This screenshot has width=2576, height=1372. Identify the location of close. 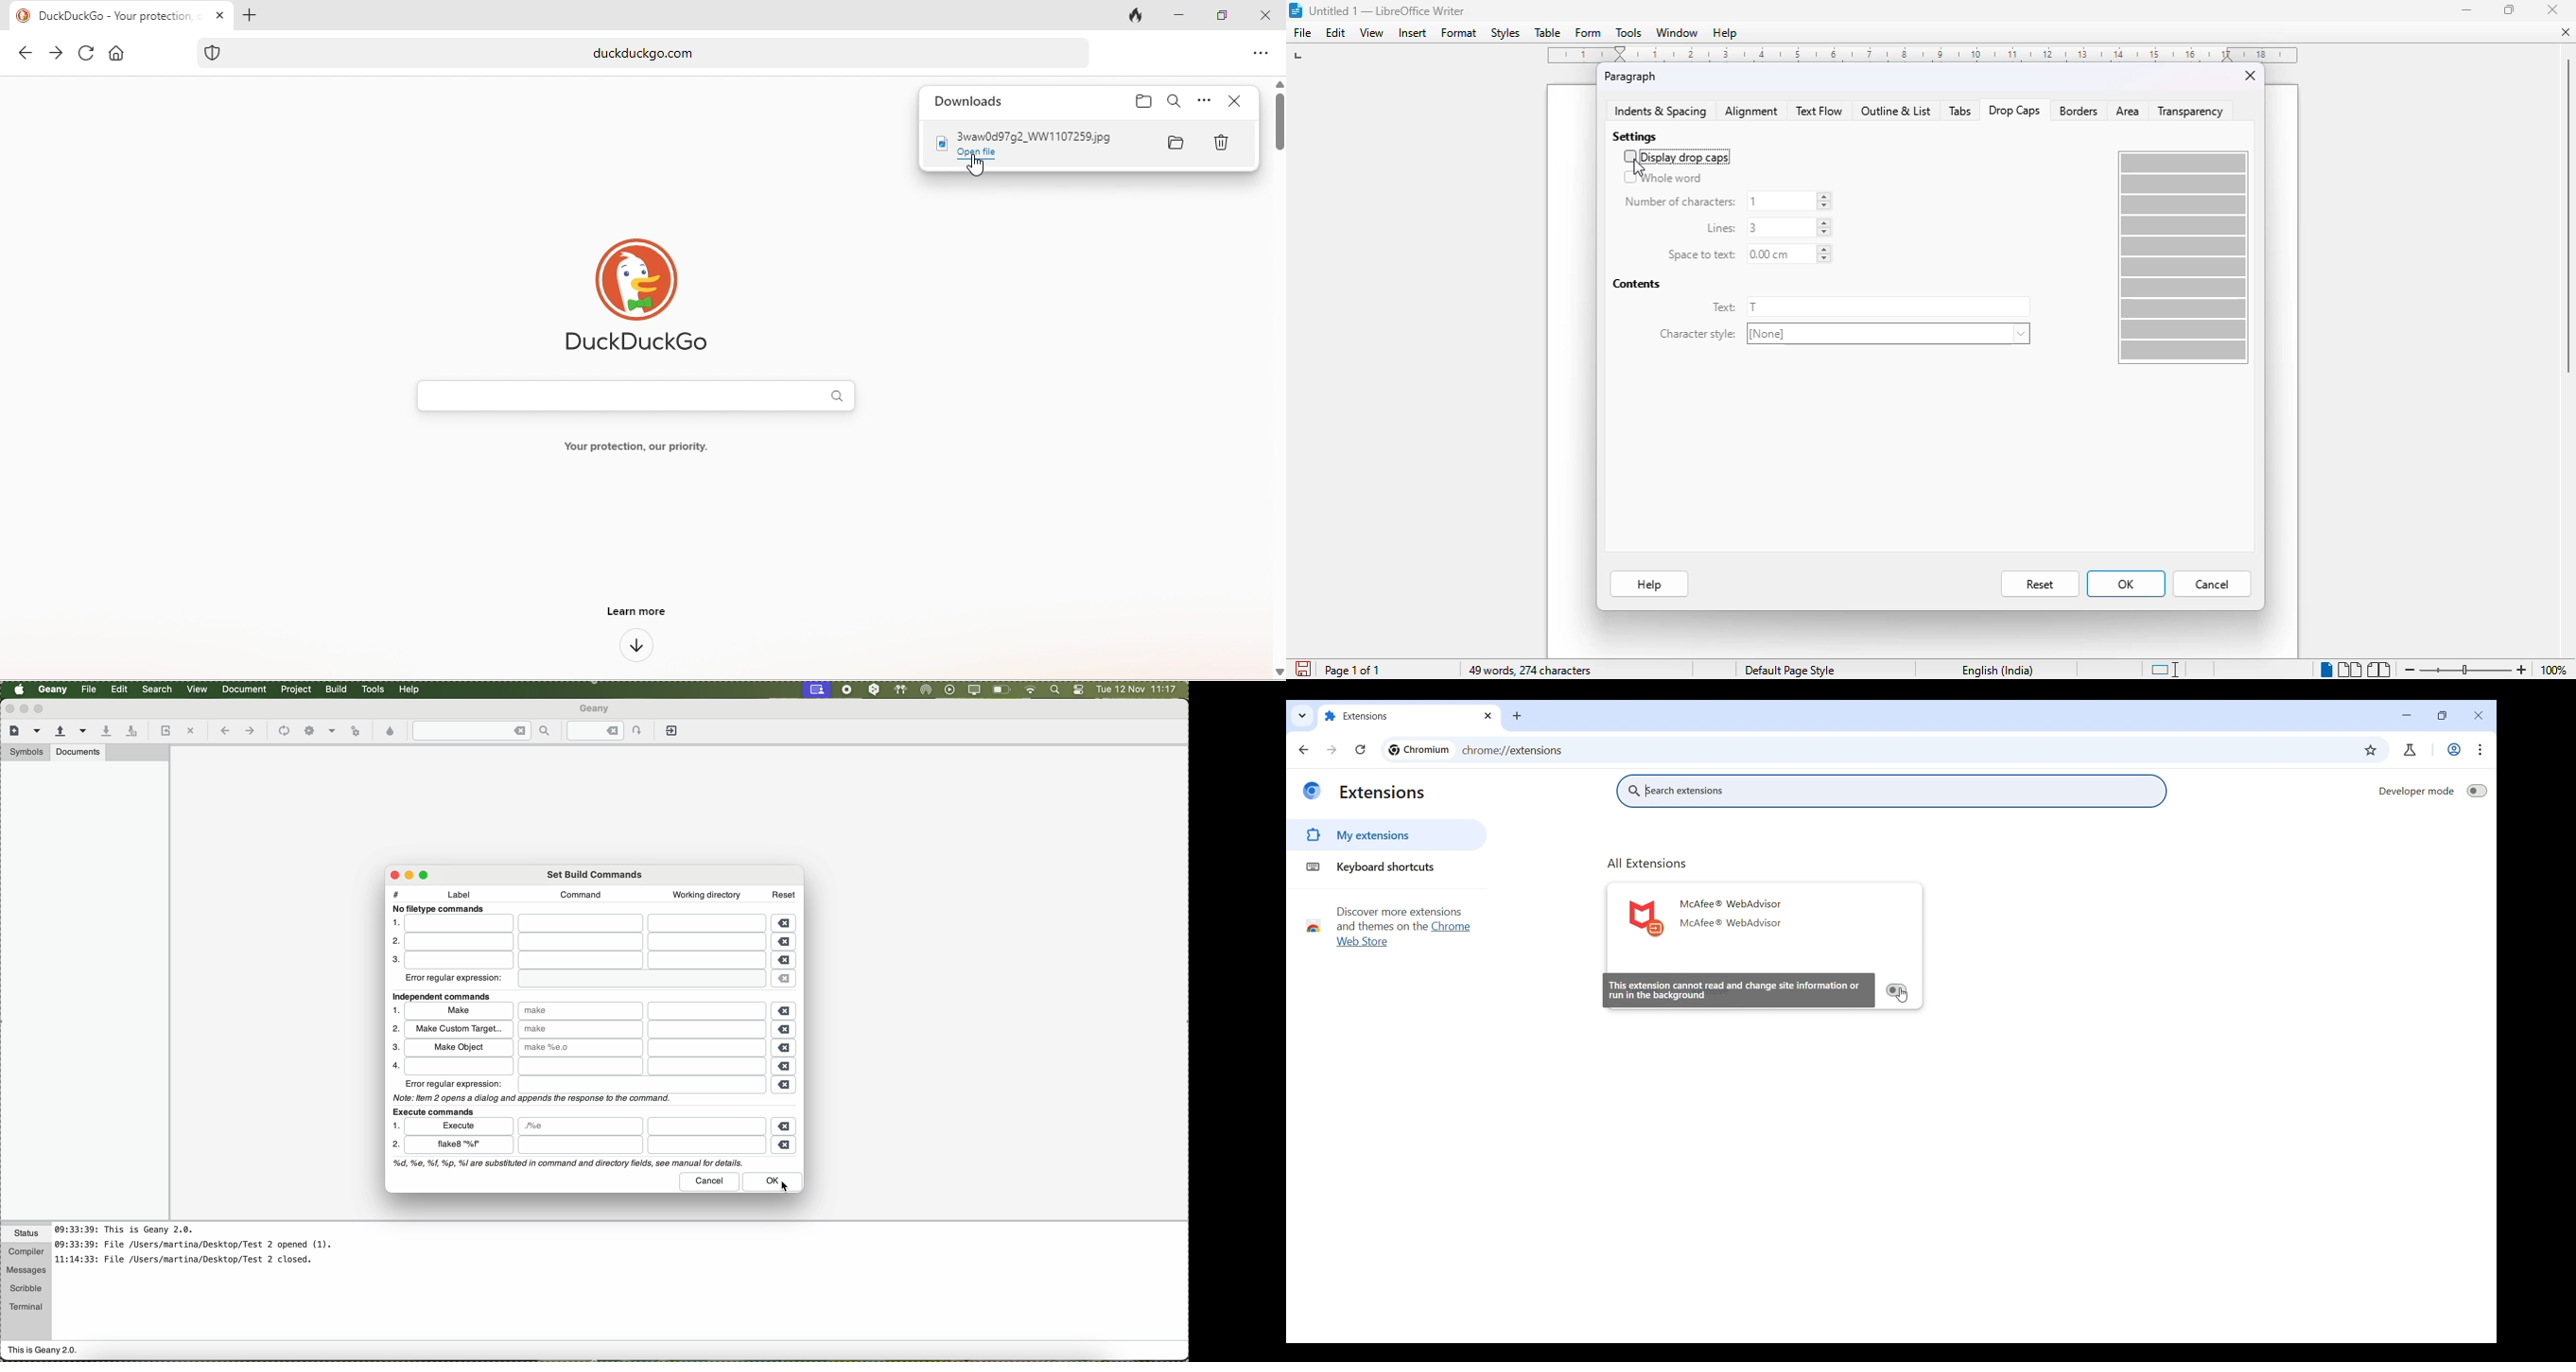
(2552, 9).